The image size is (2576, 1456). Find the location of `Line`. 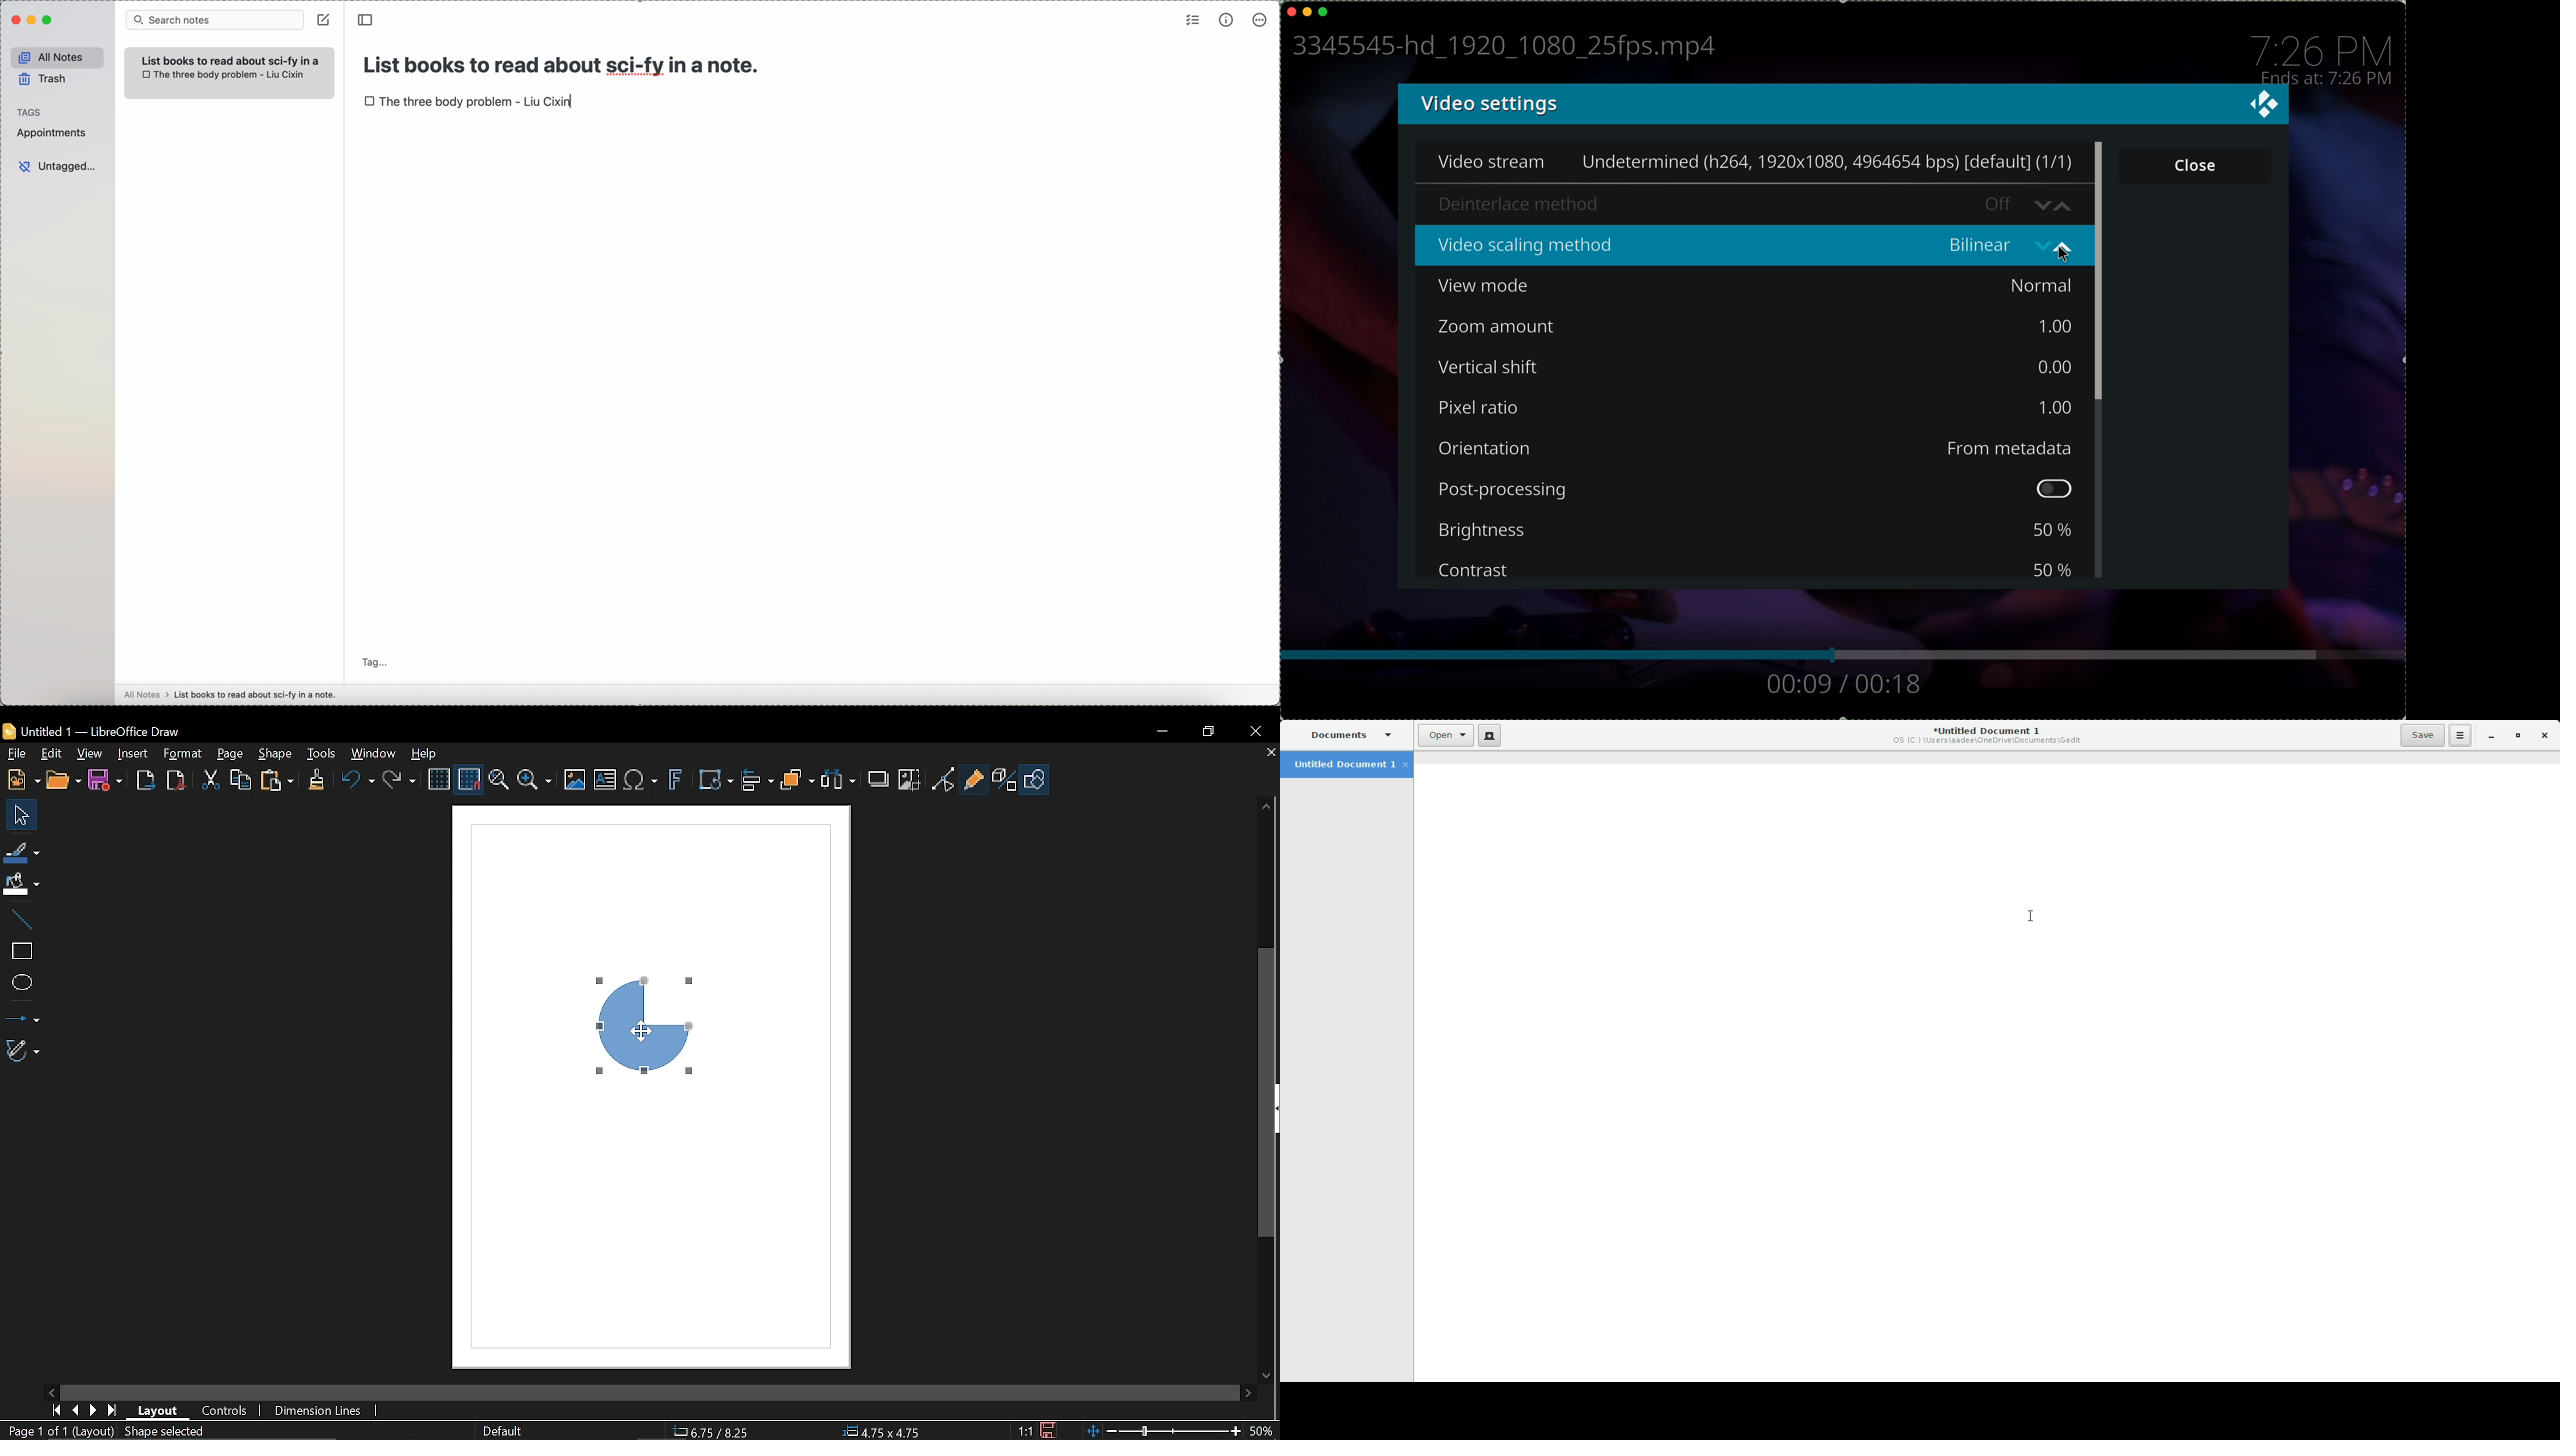

Line is located at coordinates (20, 917).